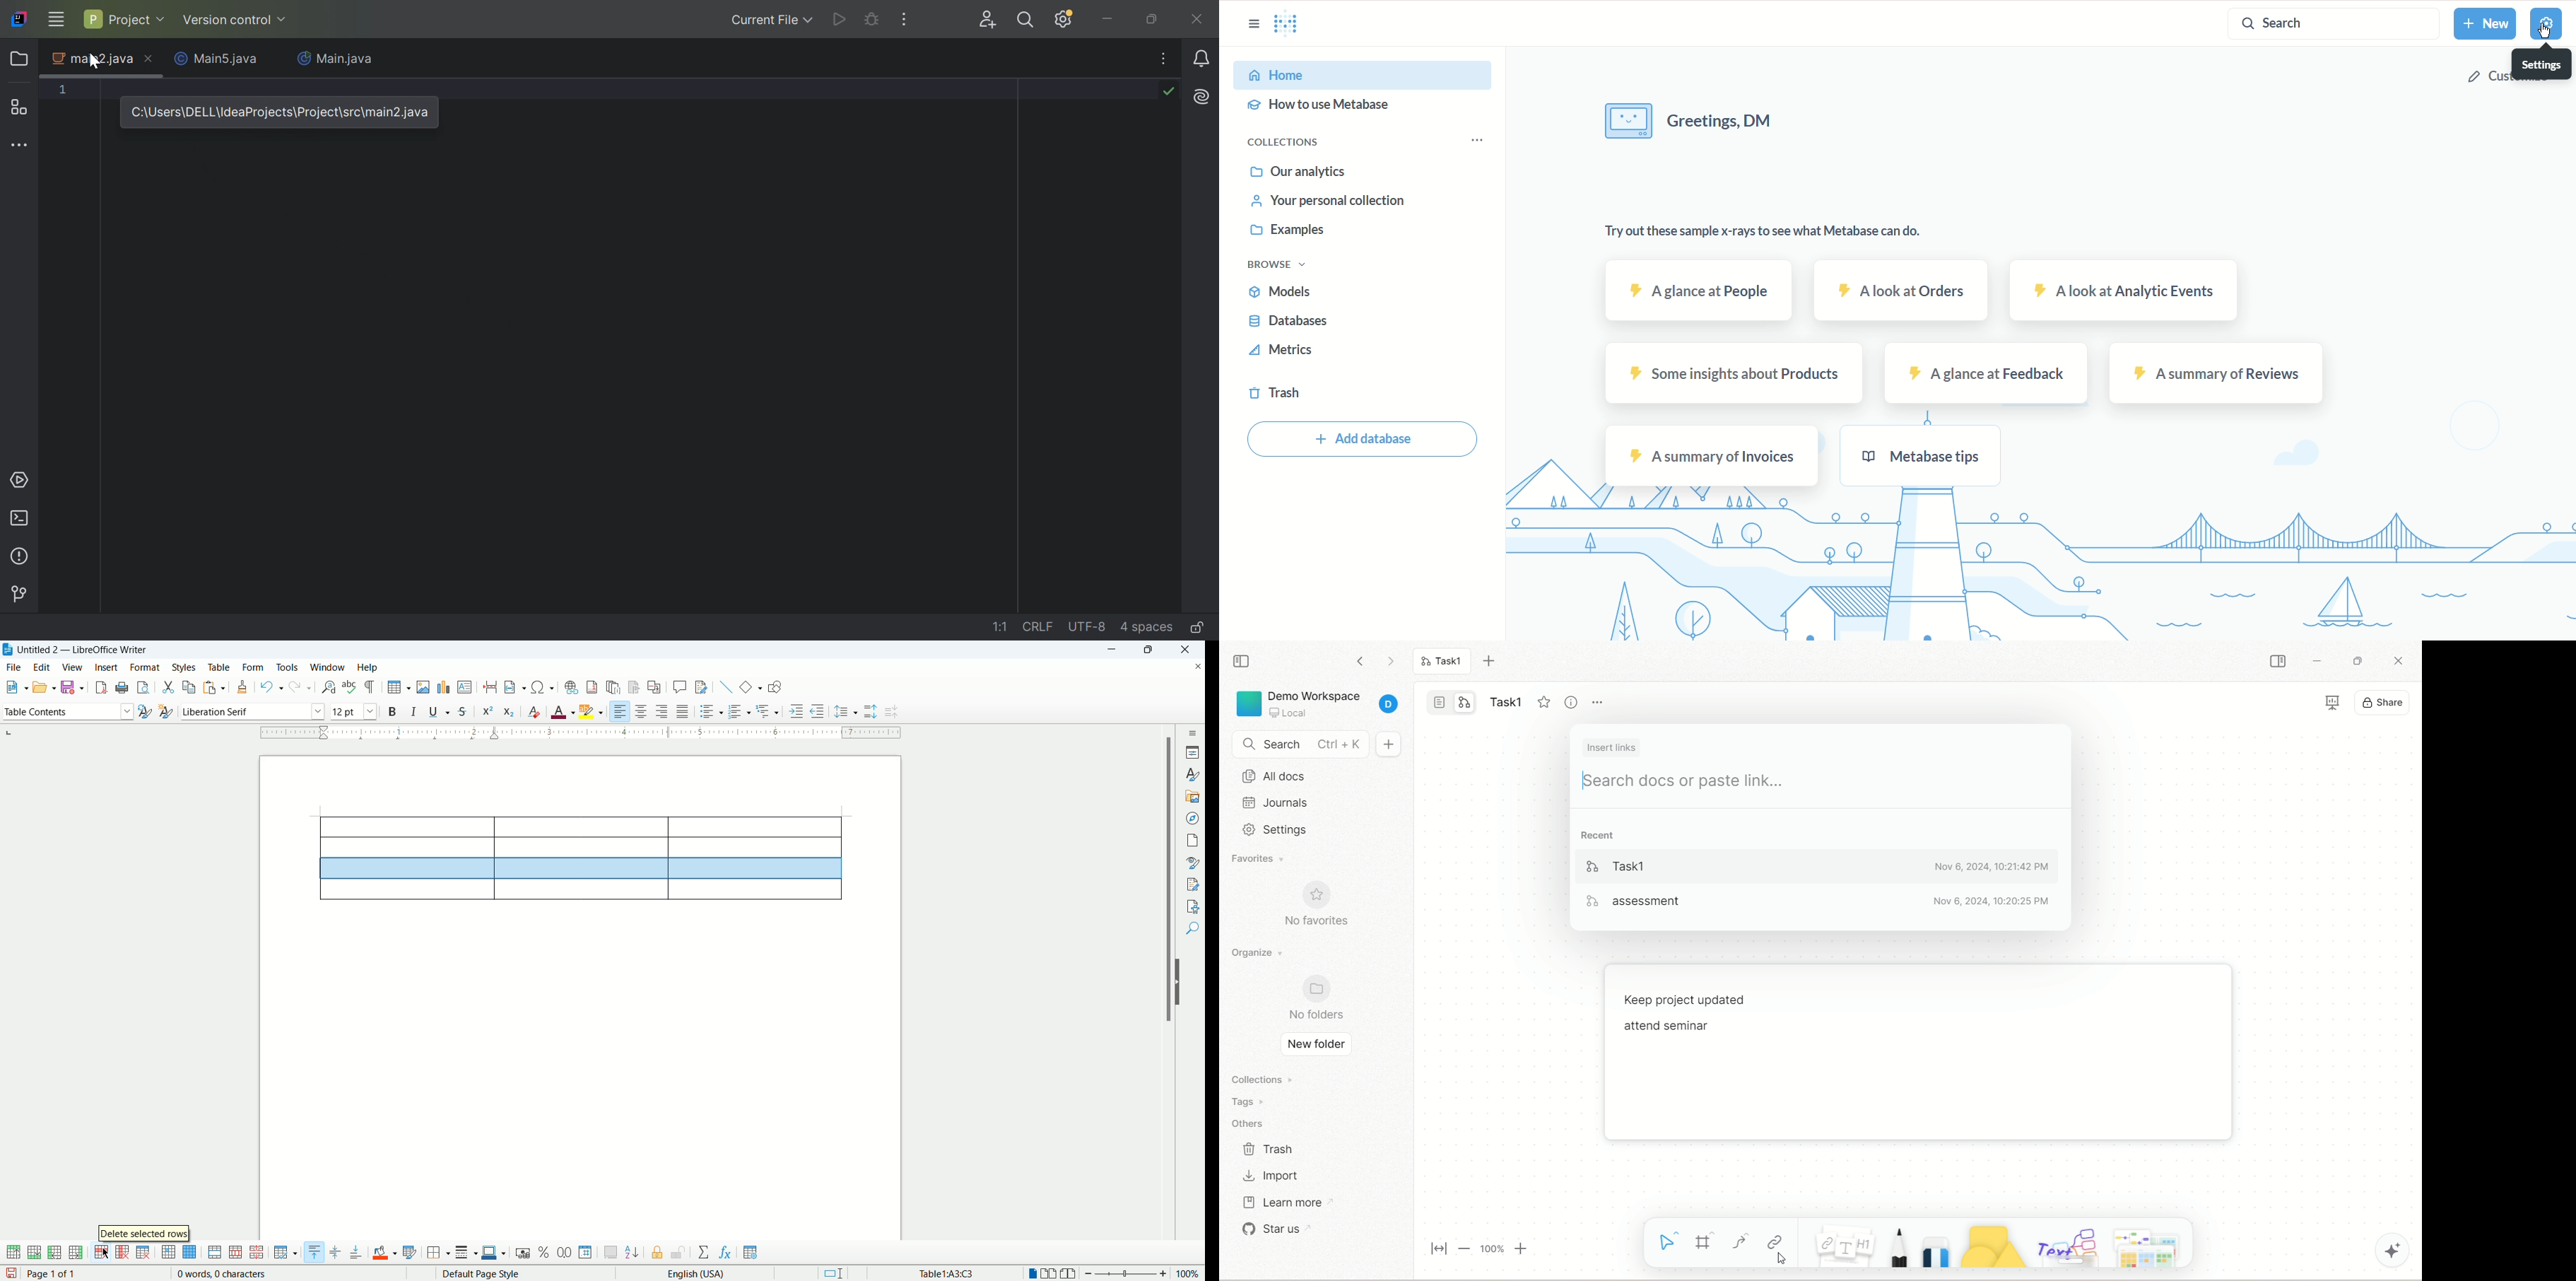  Describe the element at coordinates (513, 688) in the screenshot. I see `insert field` at that location.